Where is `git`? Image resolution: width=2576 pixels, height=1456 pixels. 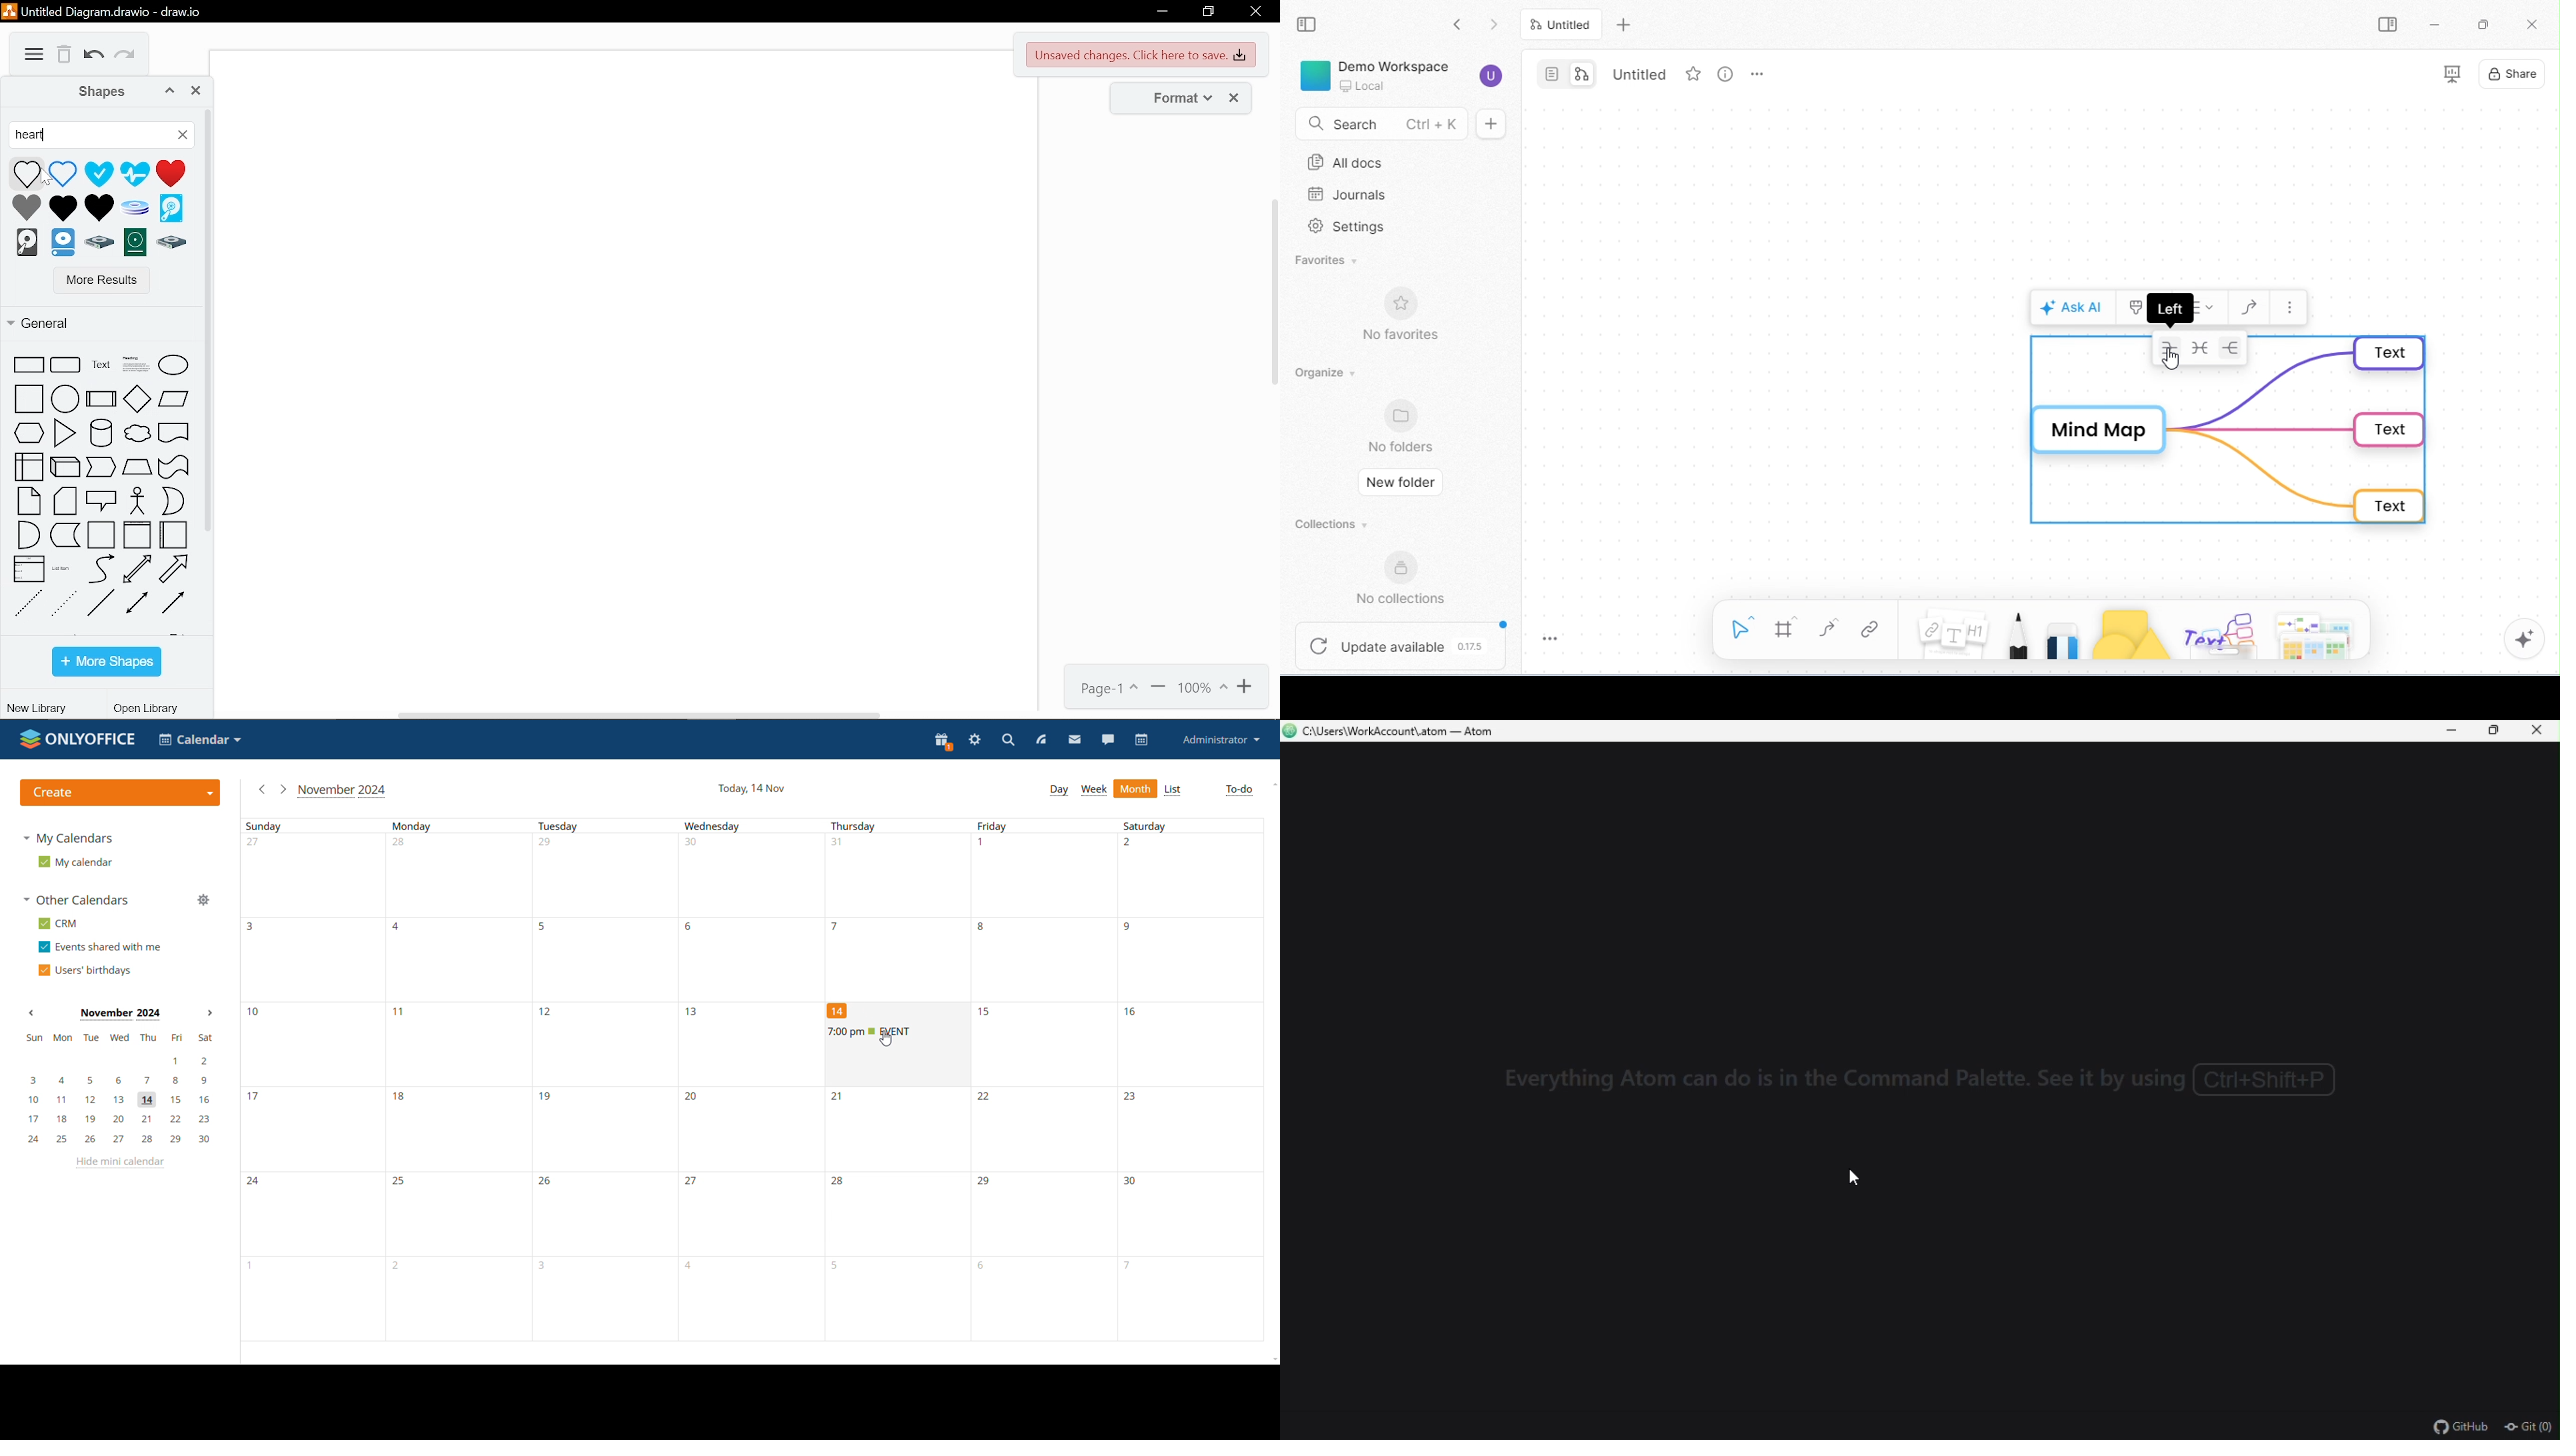
git is located at coordinates (2529, 1427).